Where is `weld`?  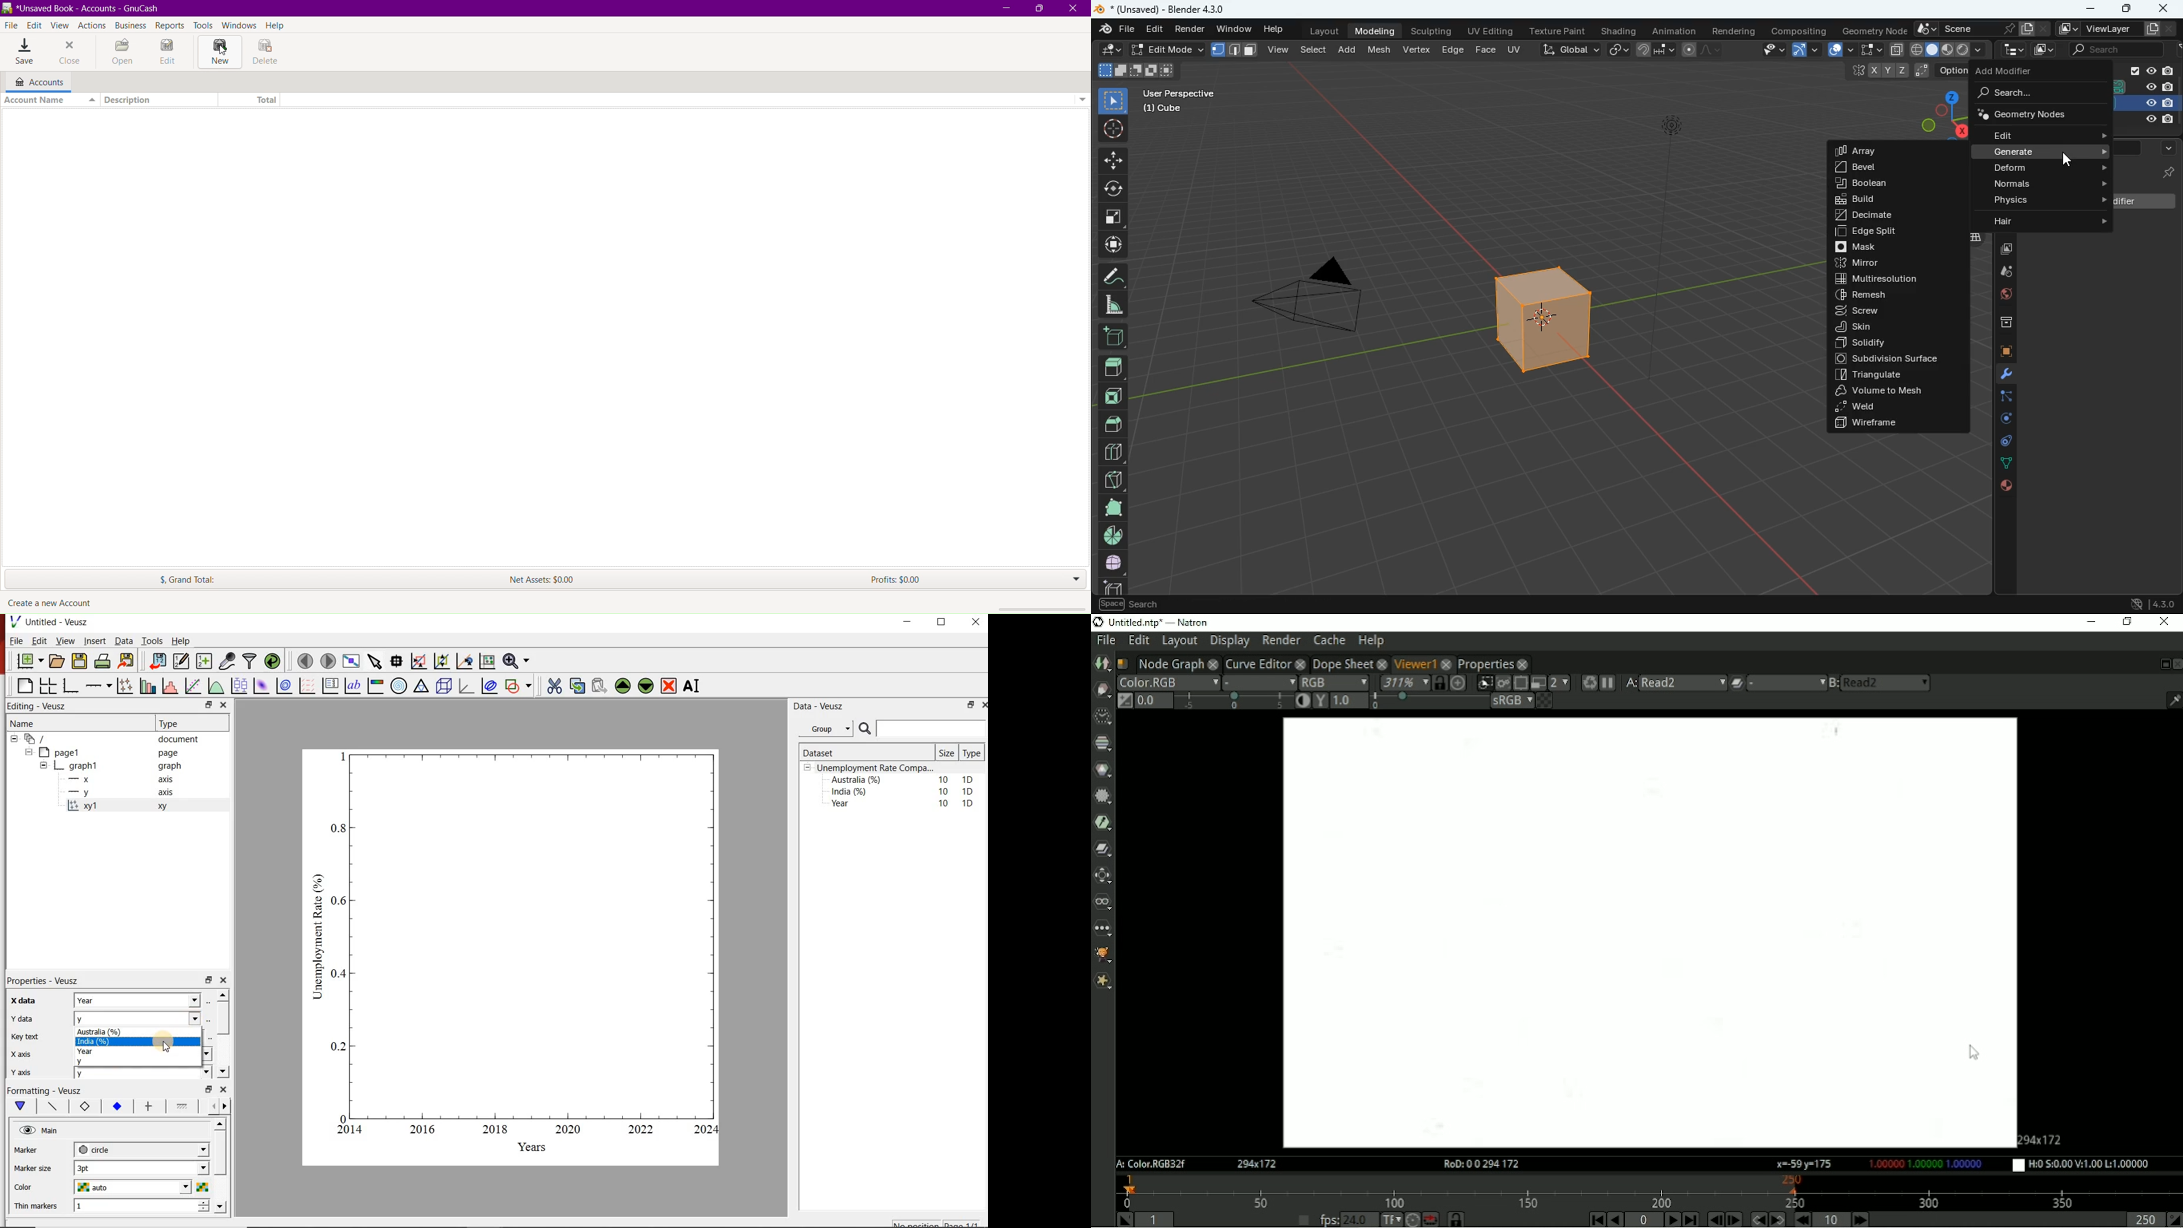
weld is located at coordinates (1891, 408).